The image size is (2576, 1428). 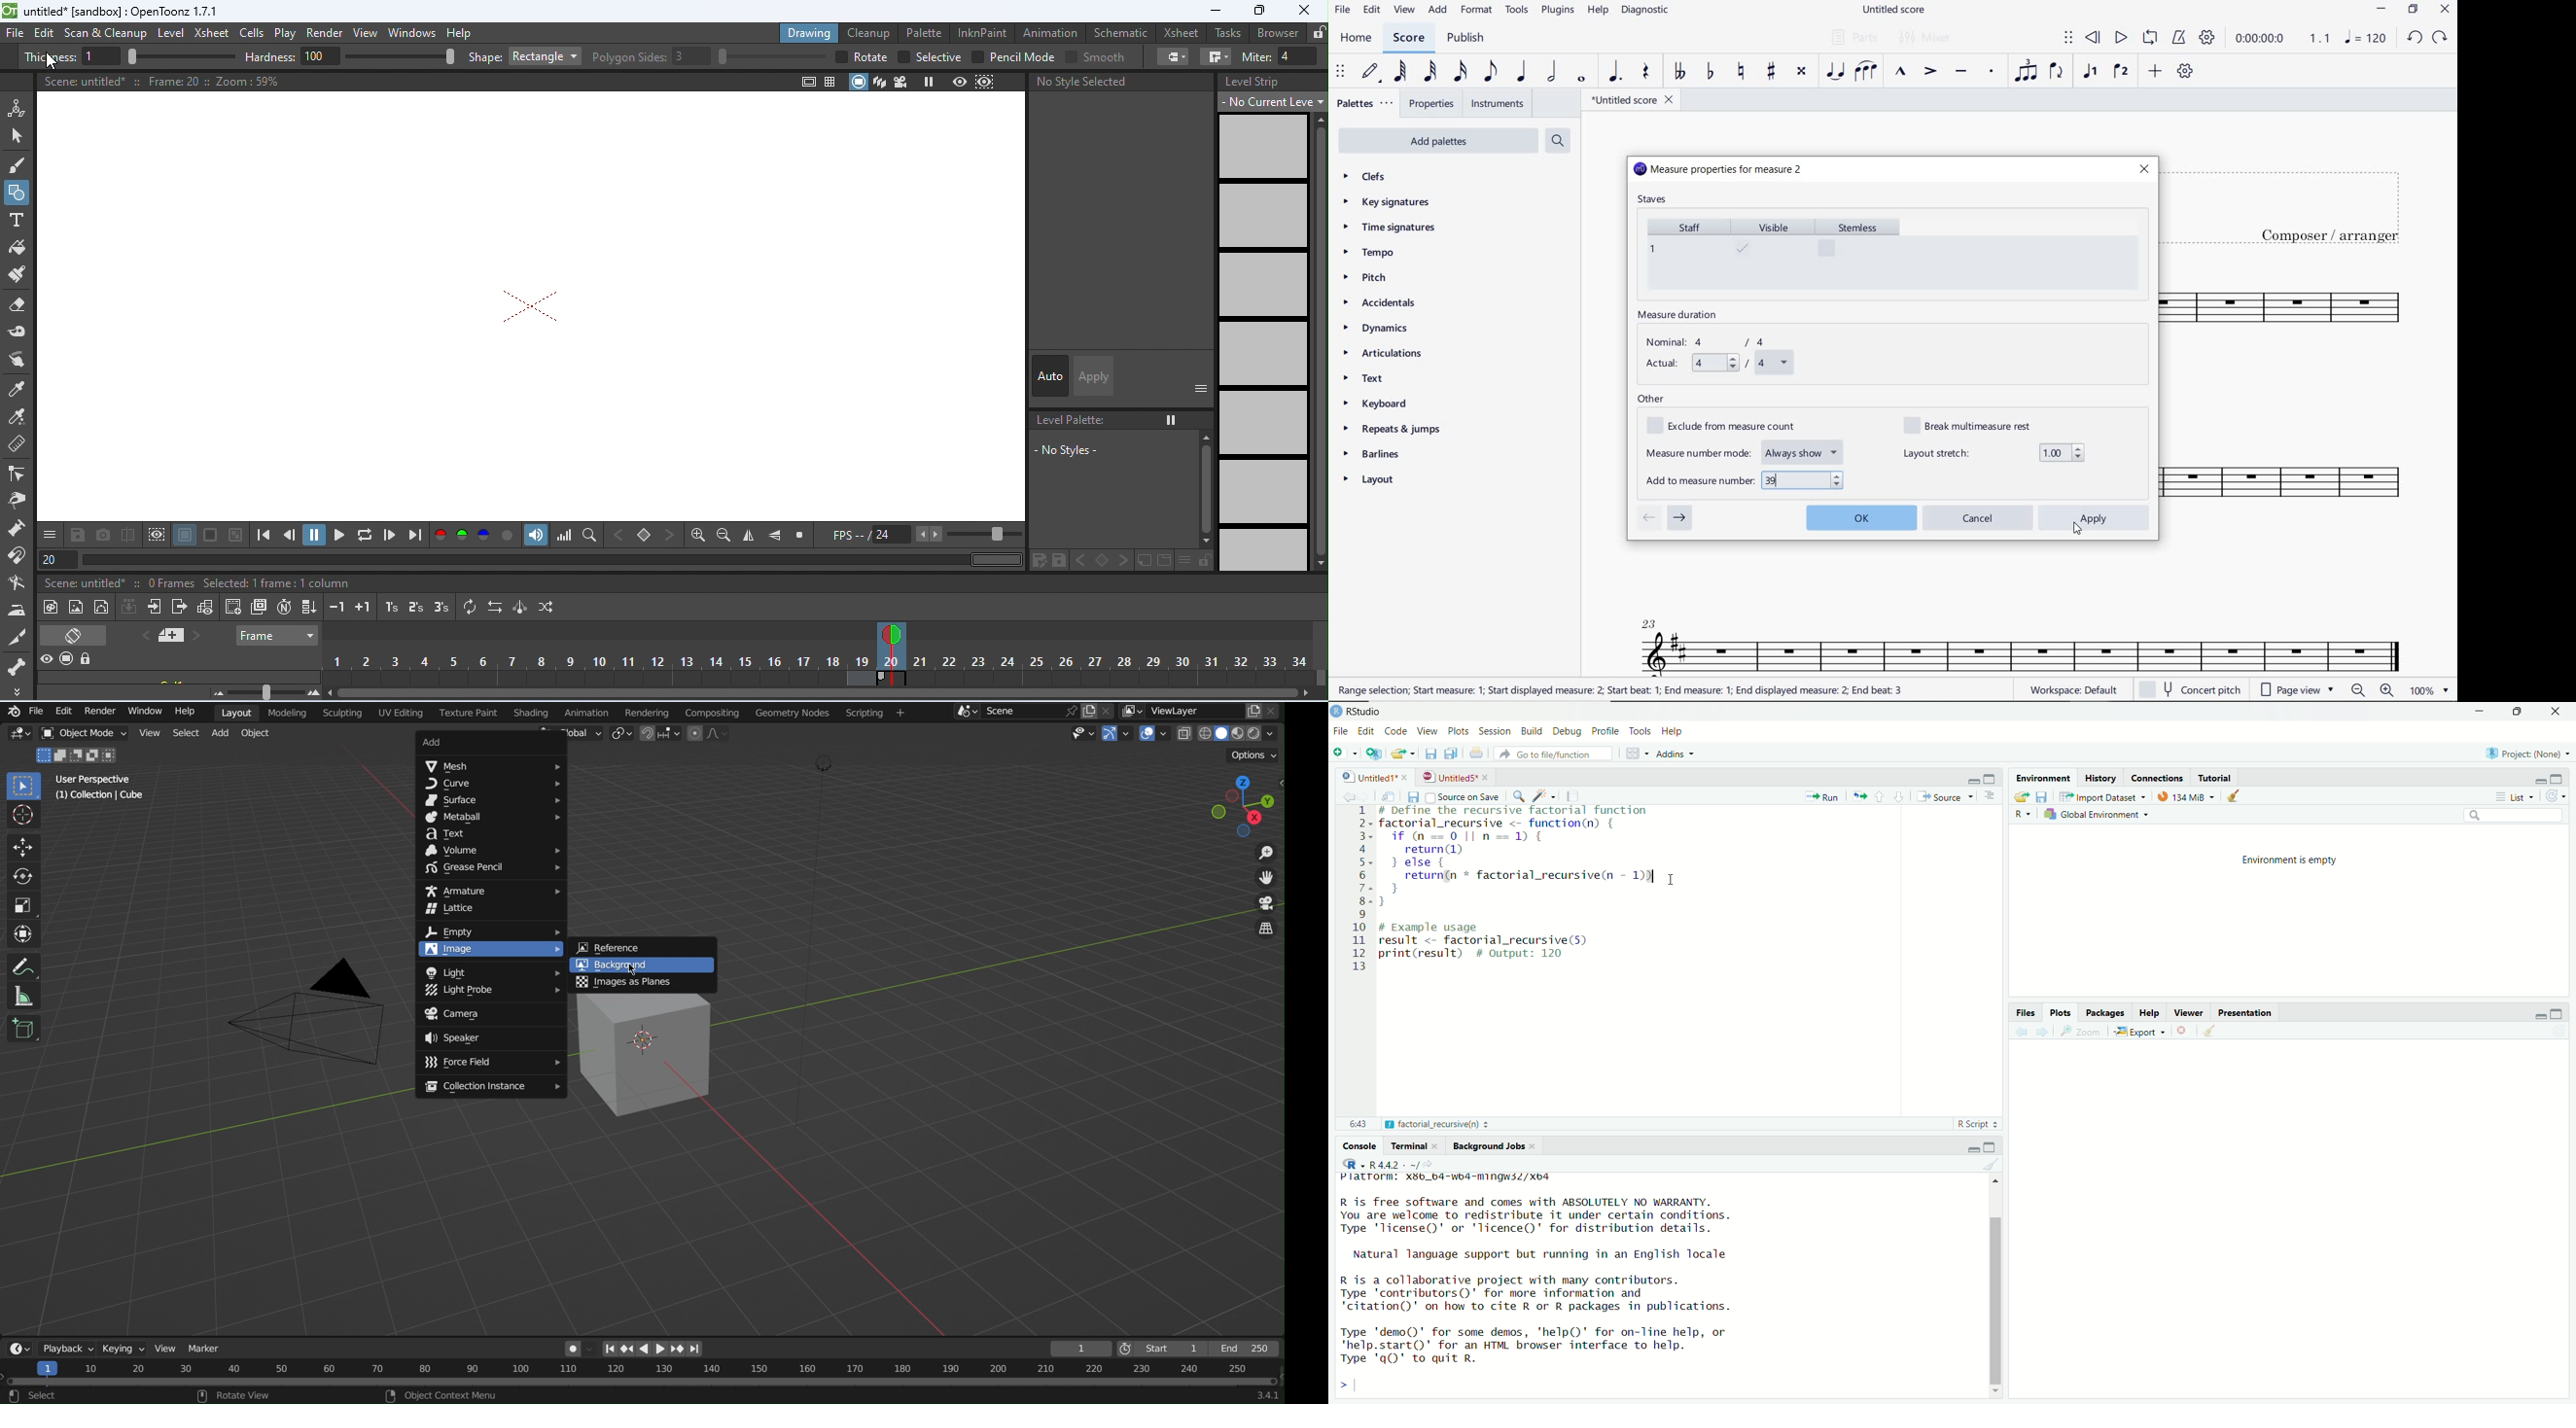 I want to click on (1) Collection | Cube, so click(x=102, y=796).